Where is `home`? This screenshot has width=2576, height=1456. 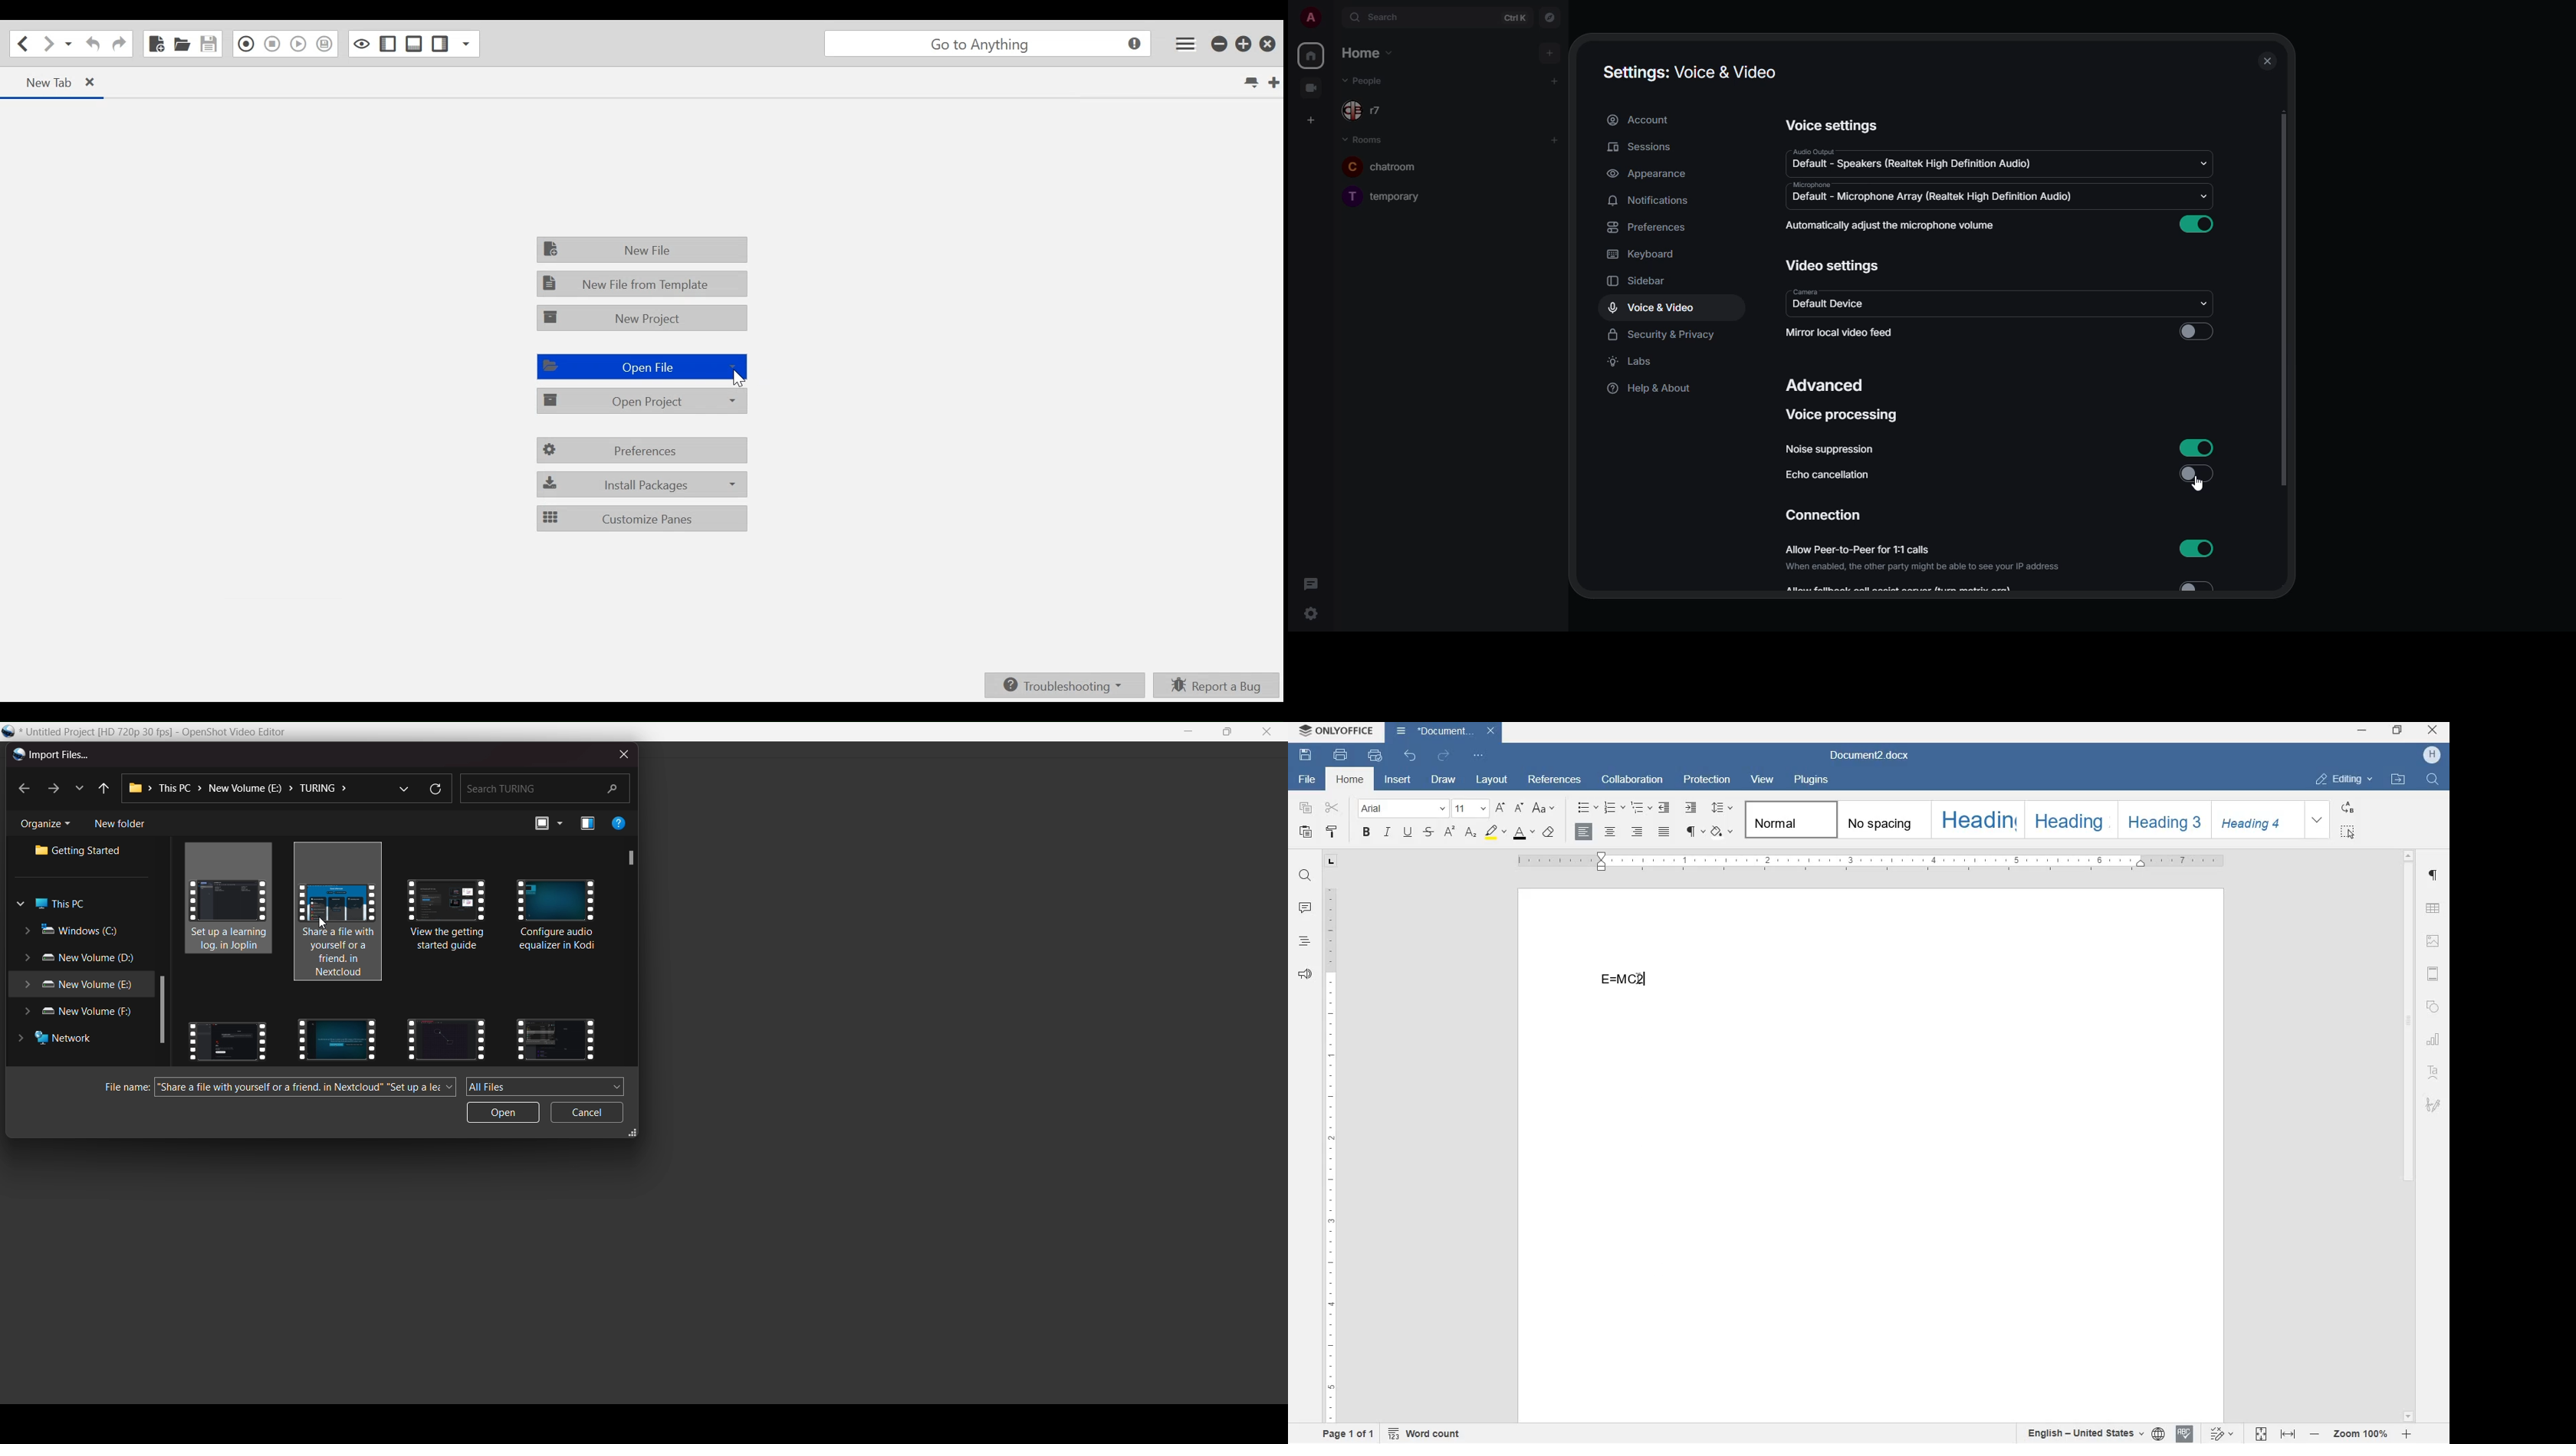
home is located at coordinates (1312, 56).